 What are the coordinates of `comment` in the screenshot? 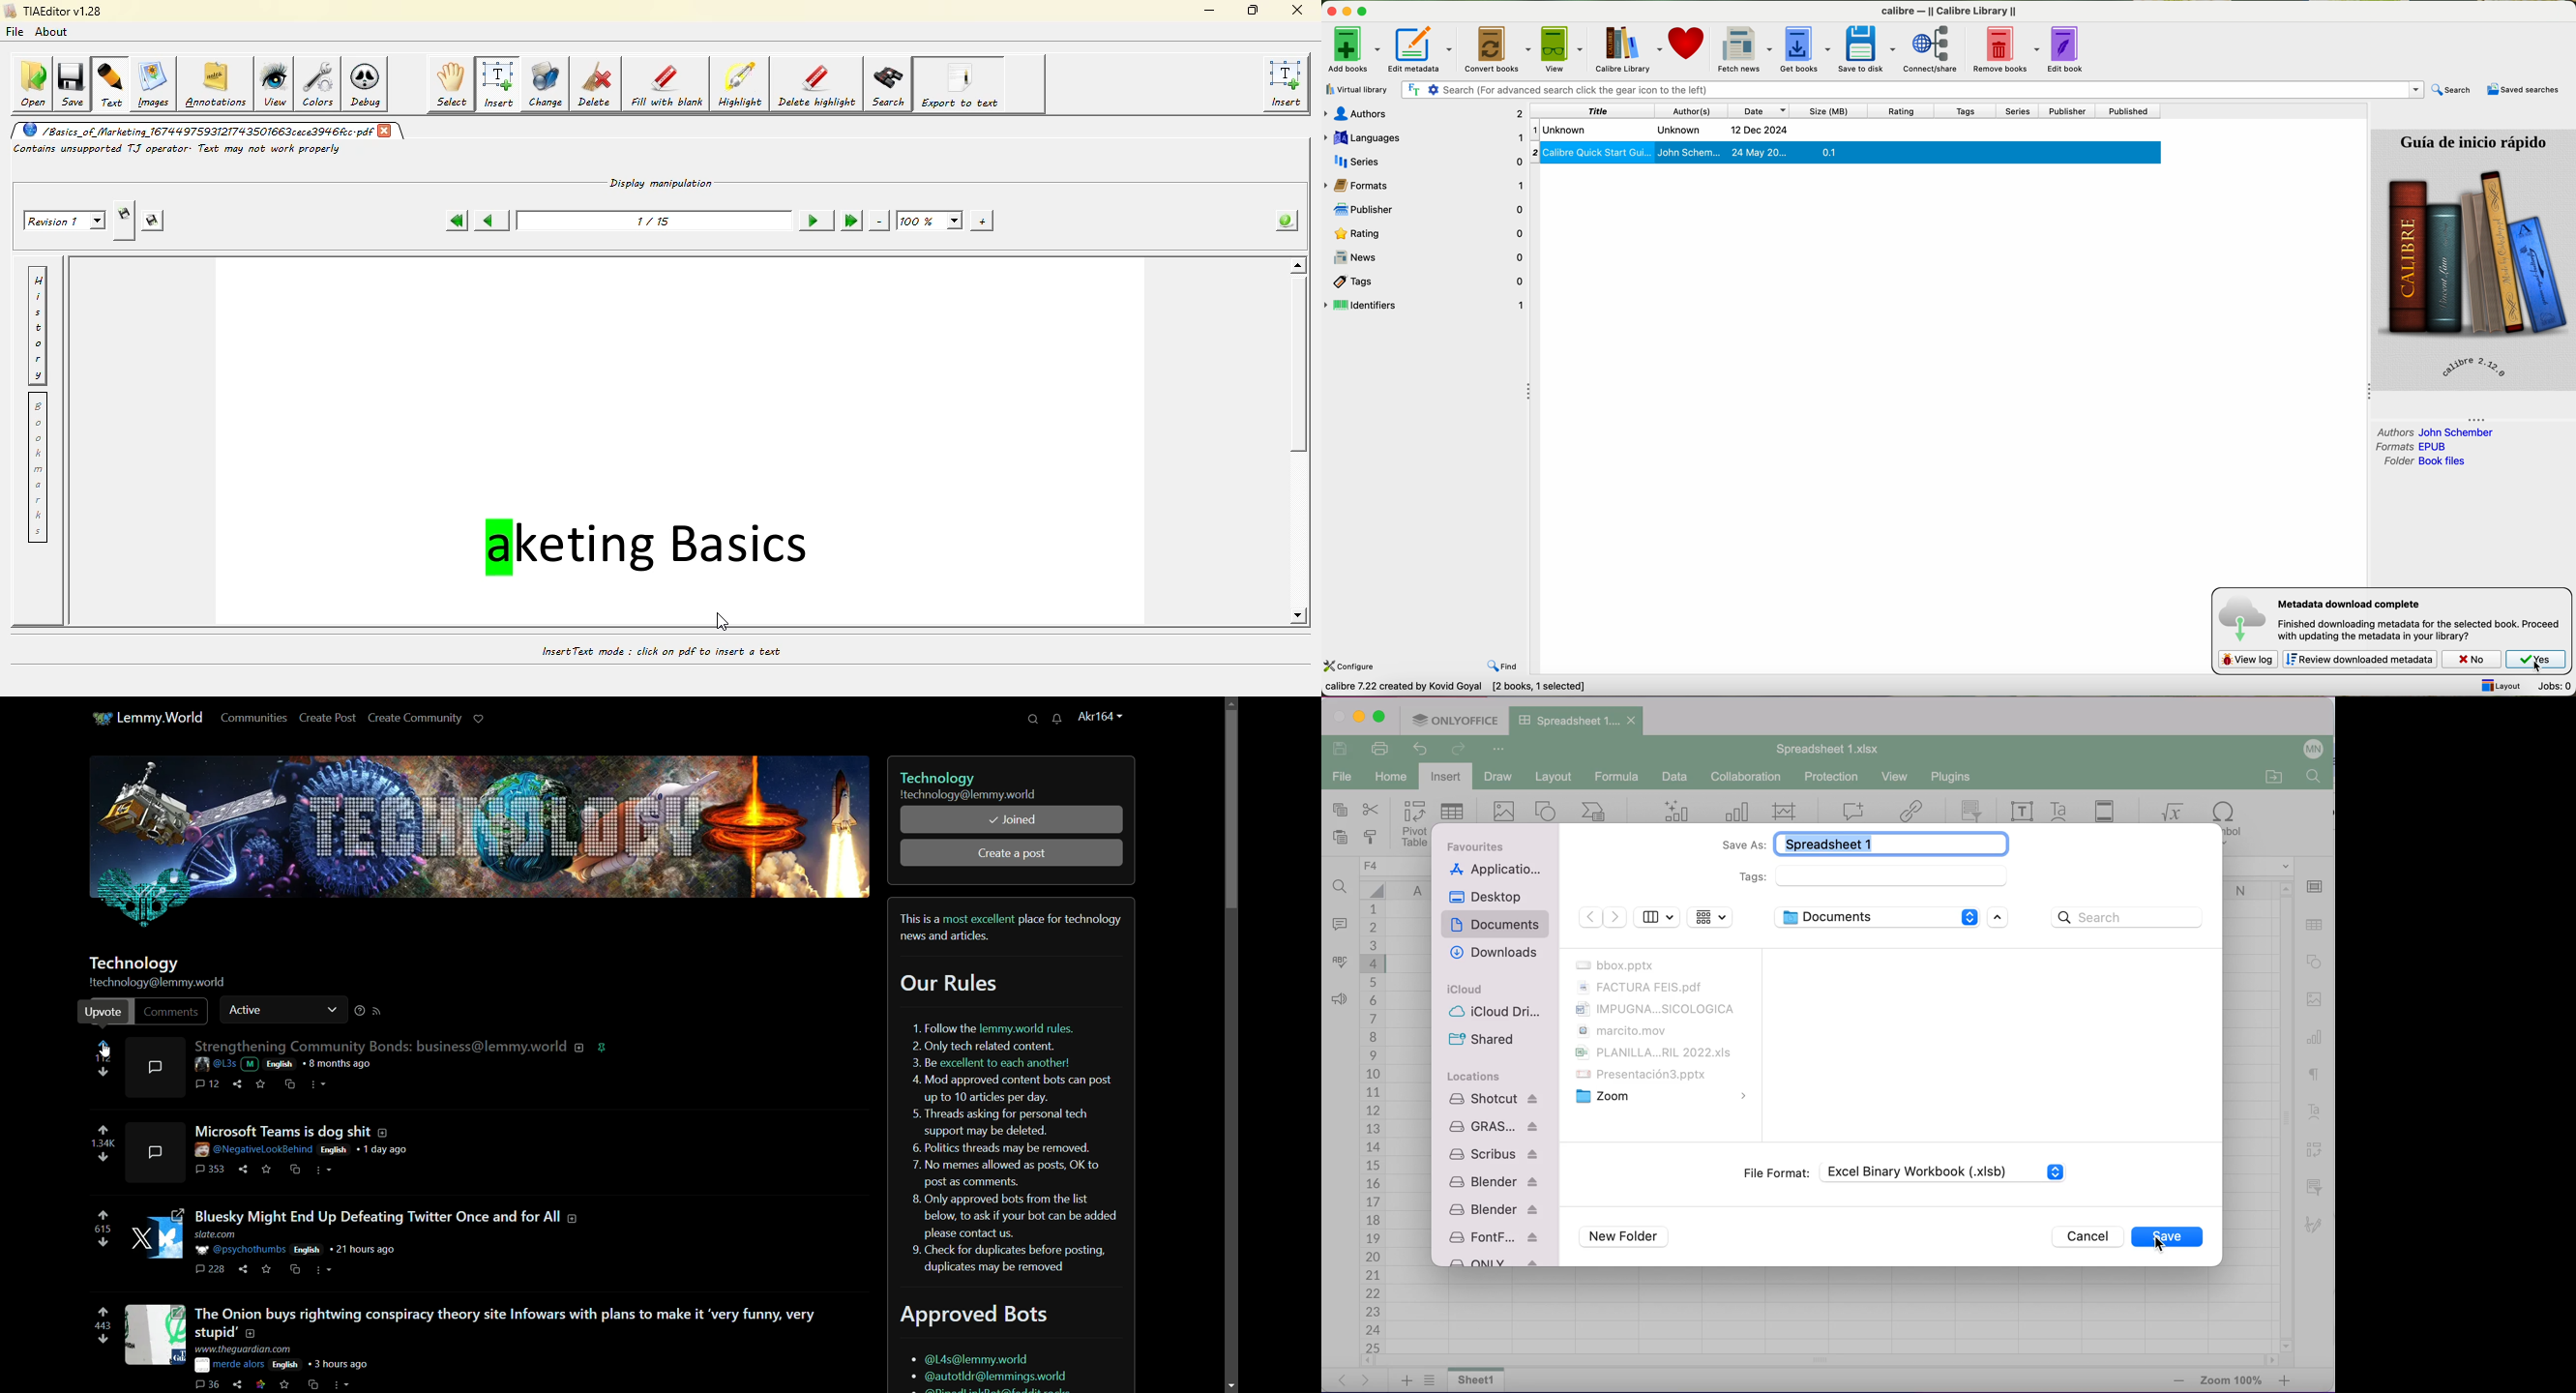 It's located at (206, 1083).